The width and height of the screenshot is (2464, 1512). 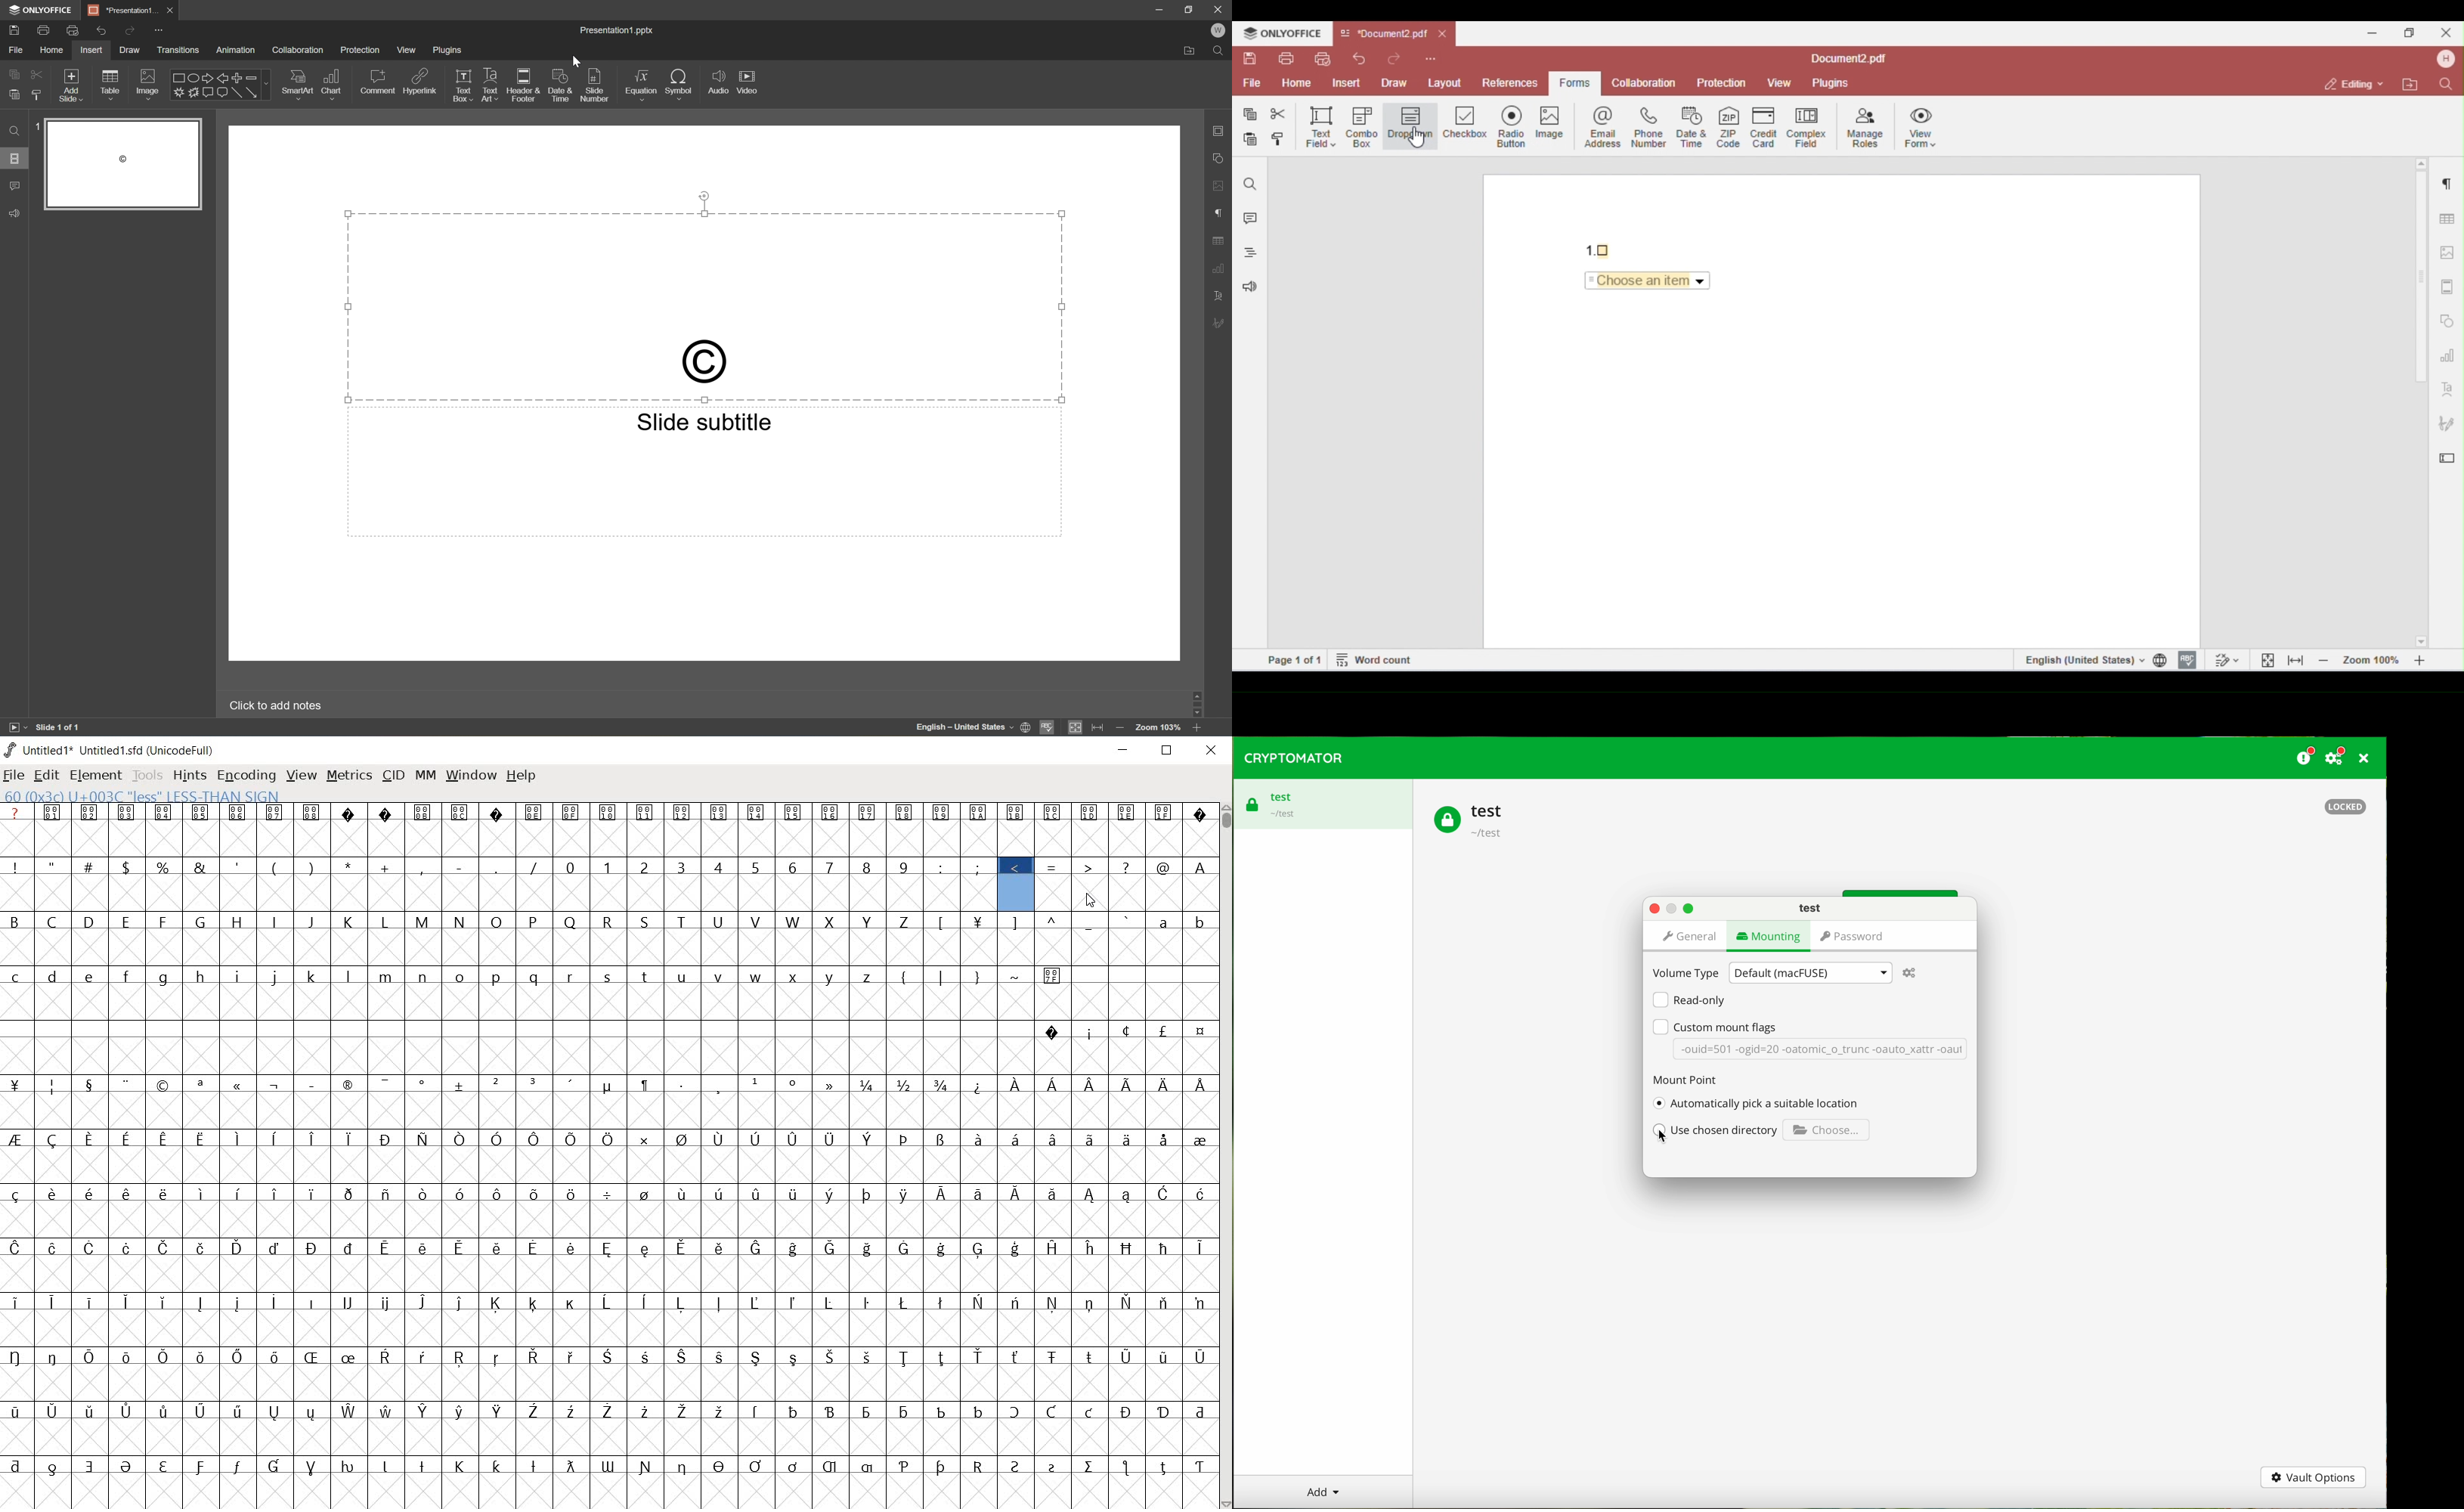 What do you see at coordinates (1294, 758) in the screenshot?
I see `cryptomator` at bounding box center [1294, 758].